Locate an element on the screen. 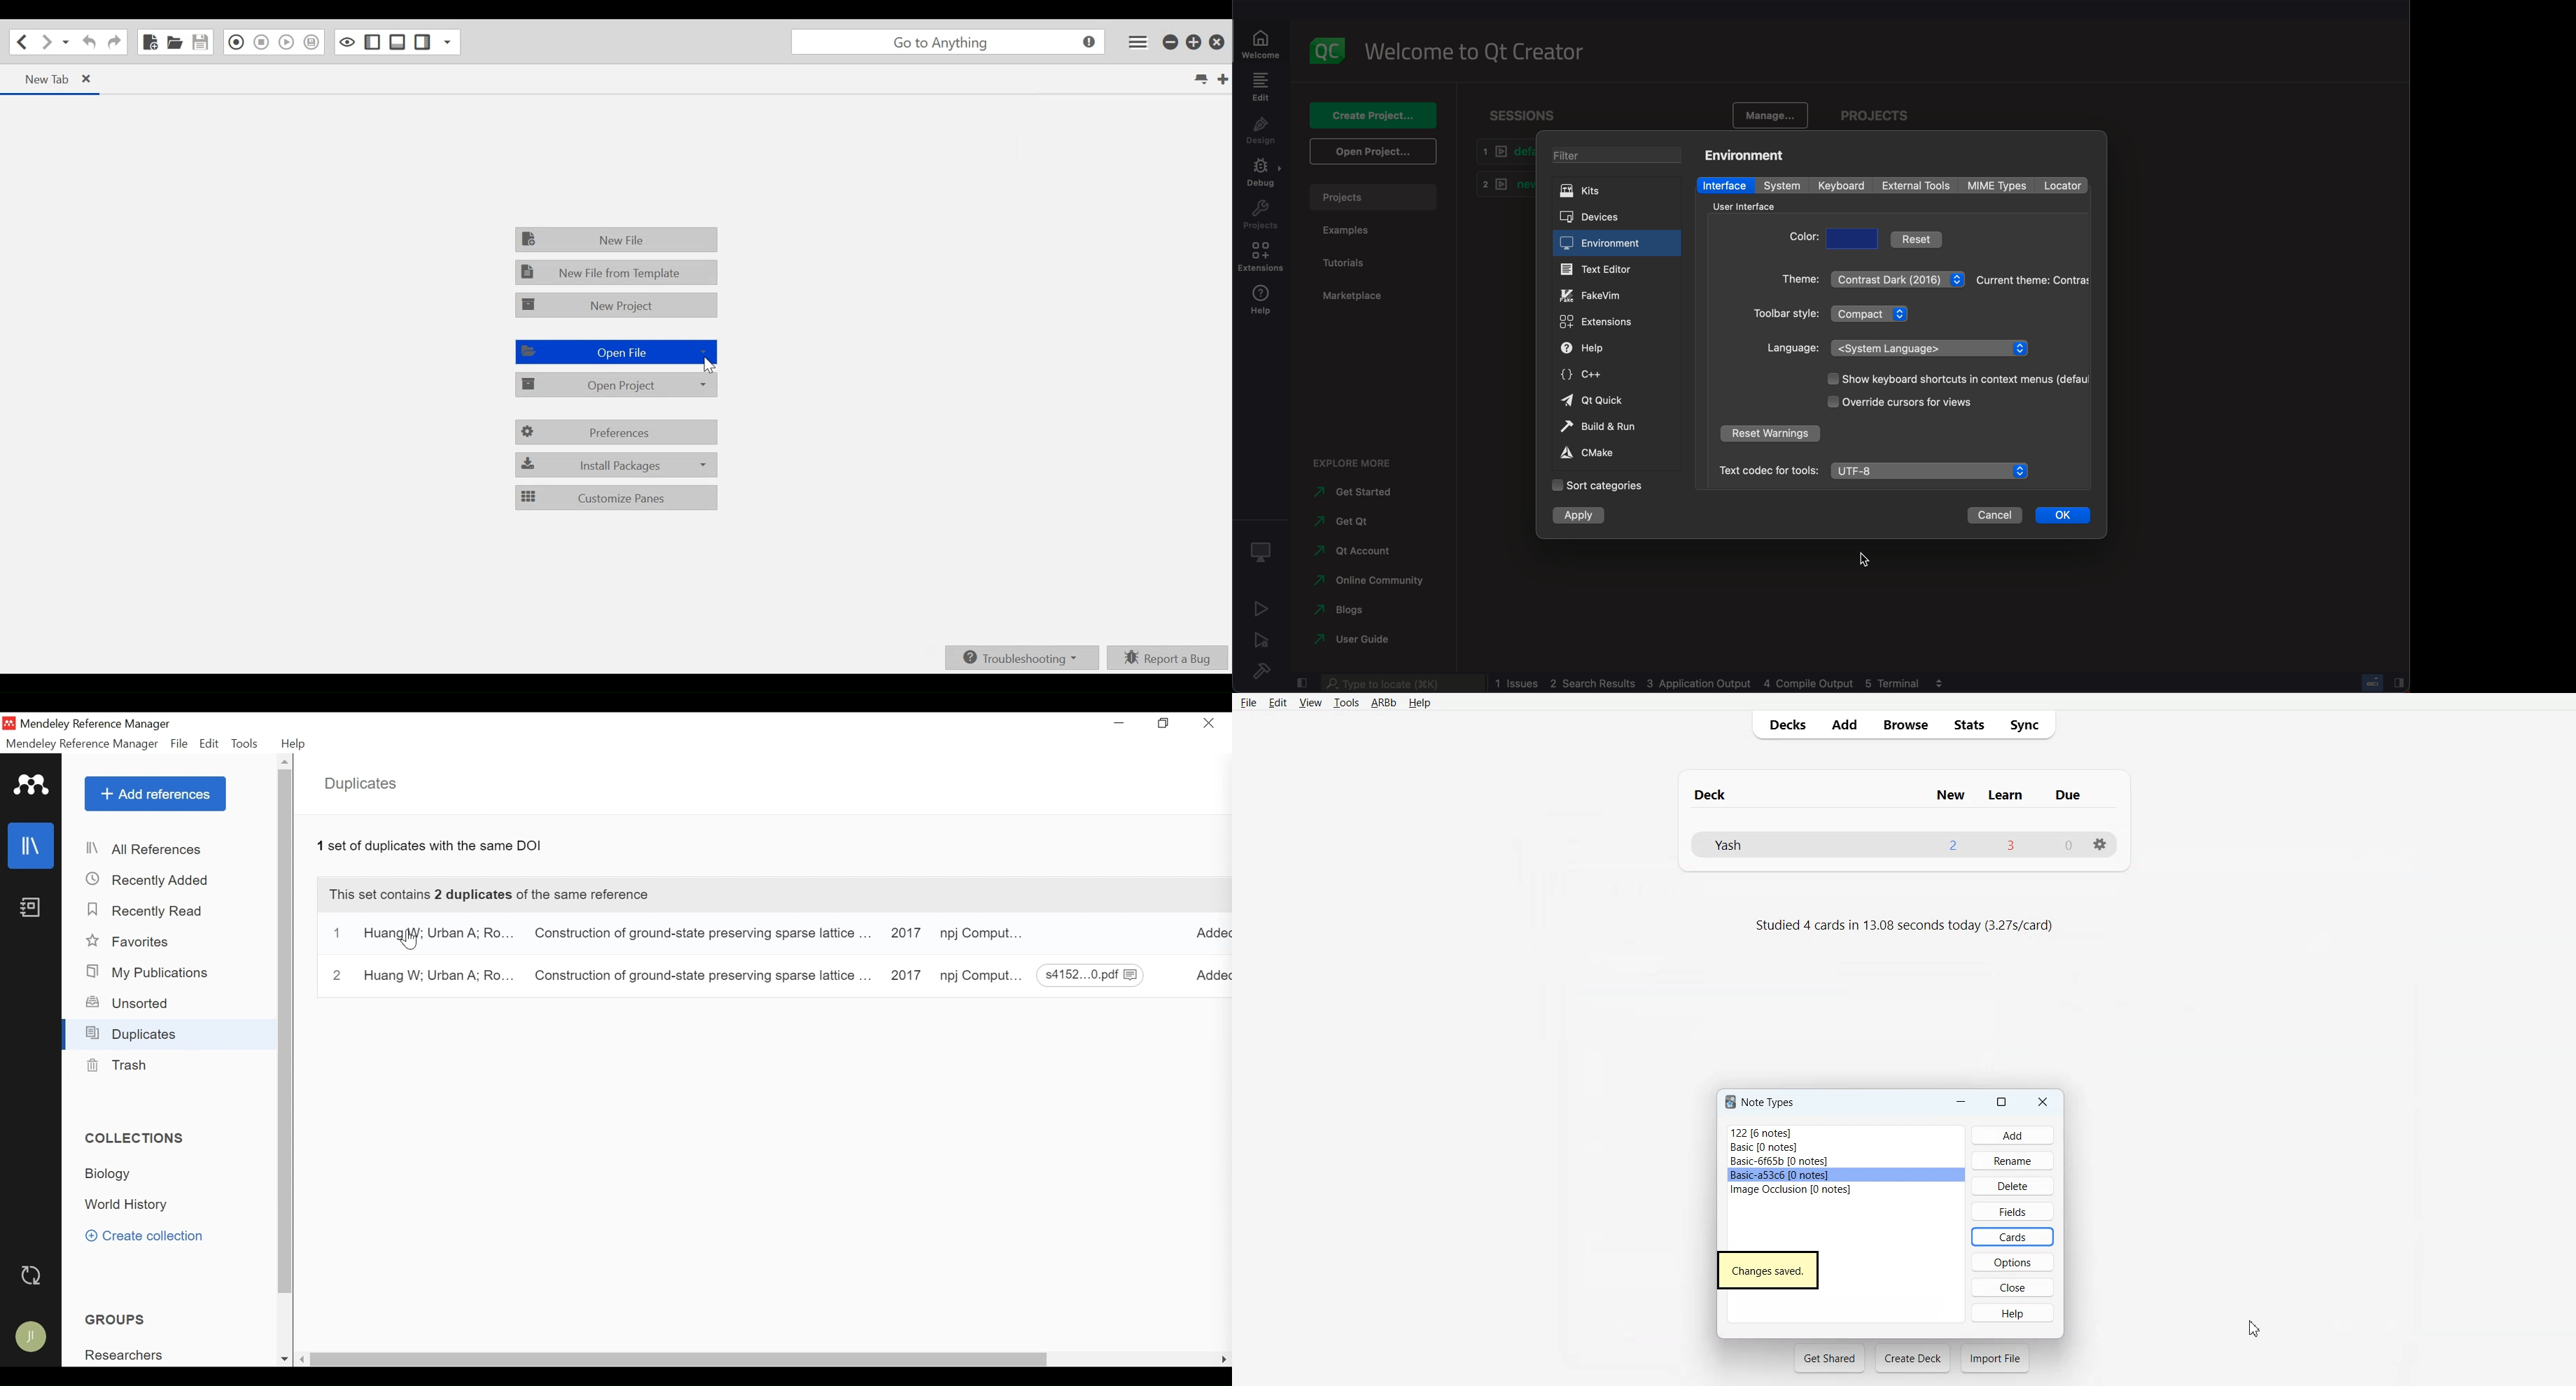  FileBasic[0 notes] is located at coordinates (1846, 1147).